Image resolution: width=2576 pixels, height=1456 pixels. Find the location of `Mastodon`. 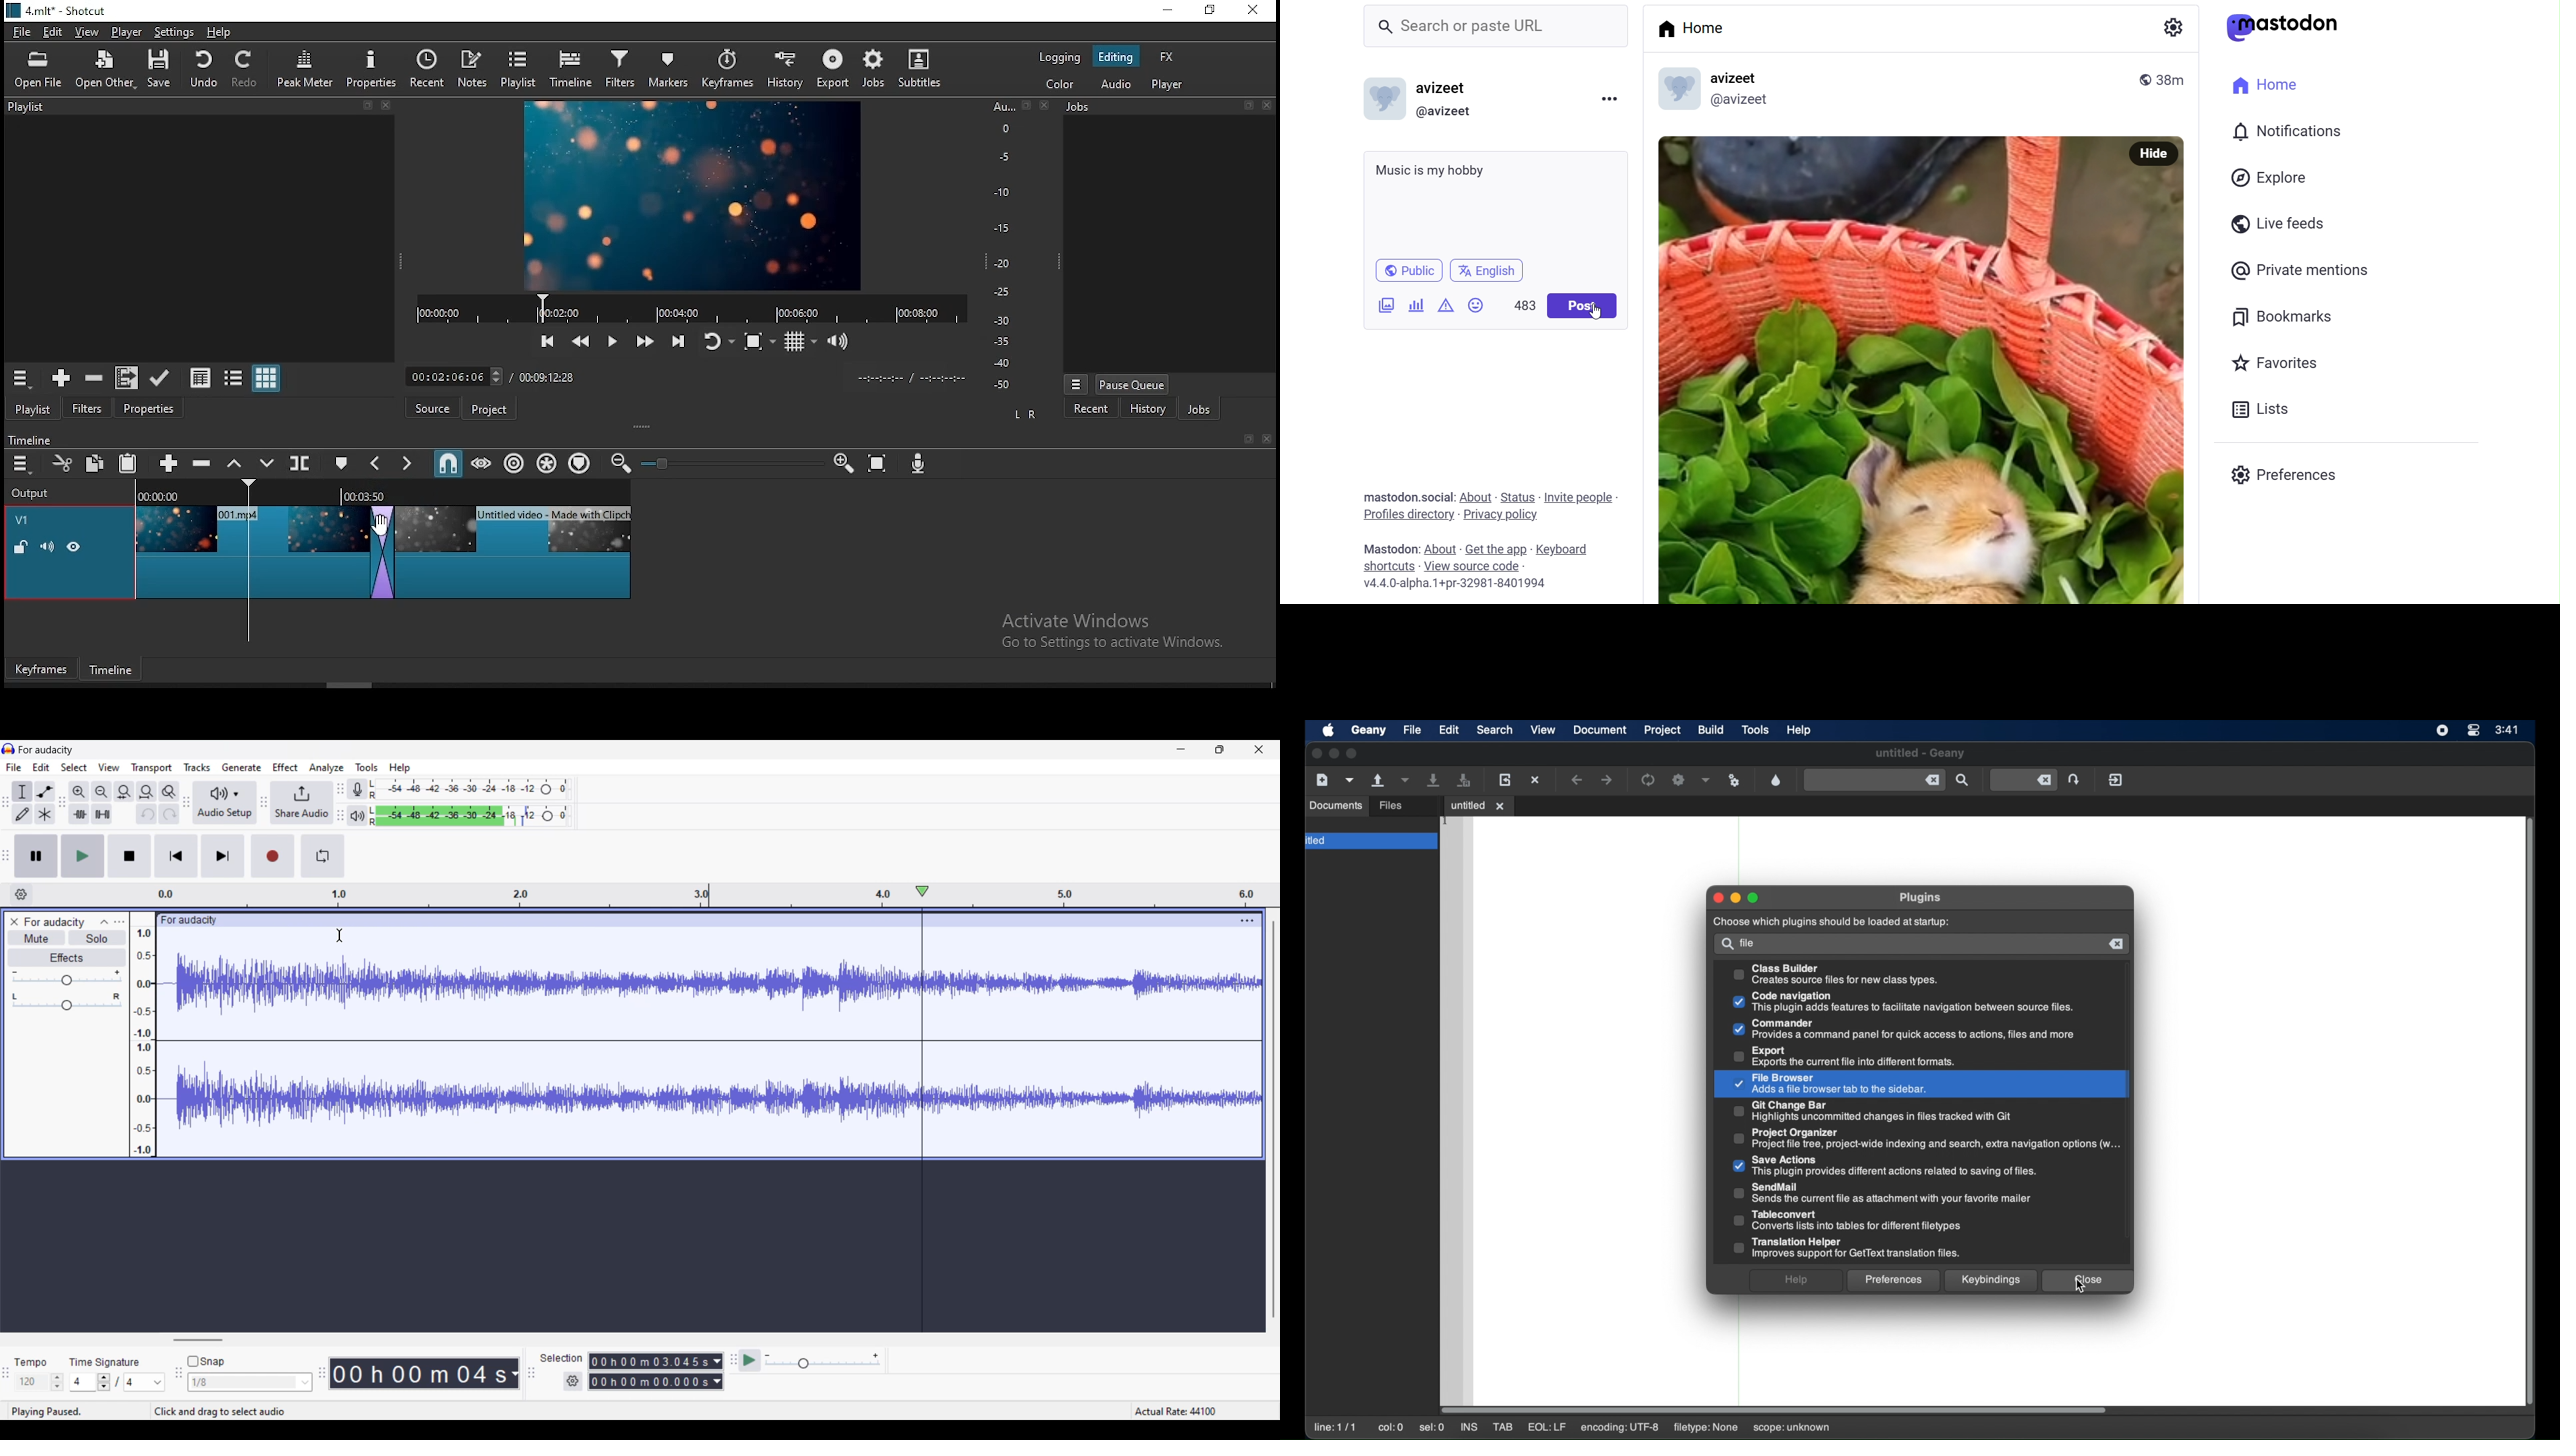

Mastodon is located at coordinates (1389, 550).